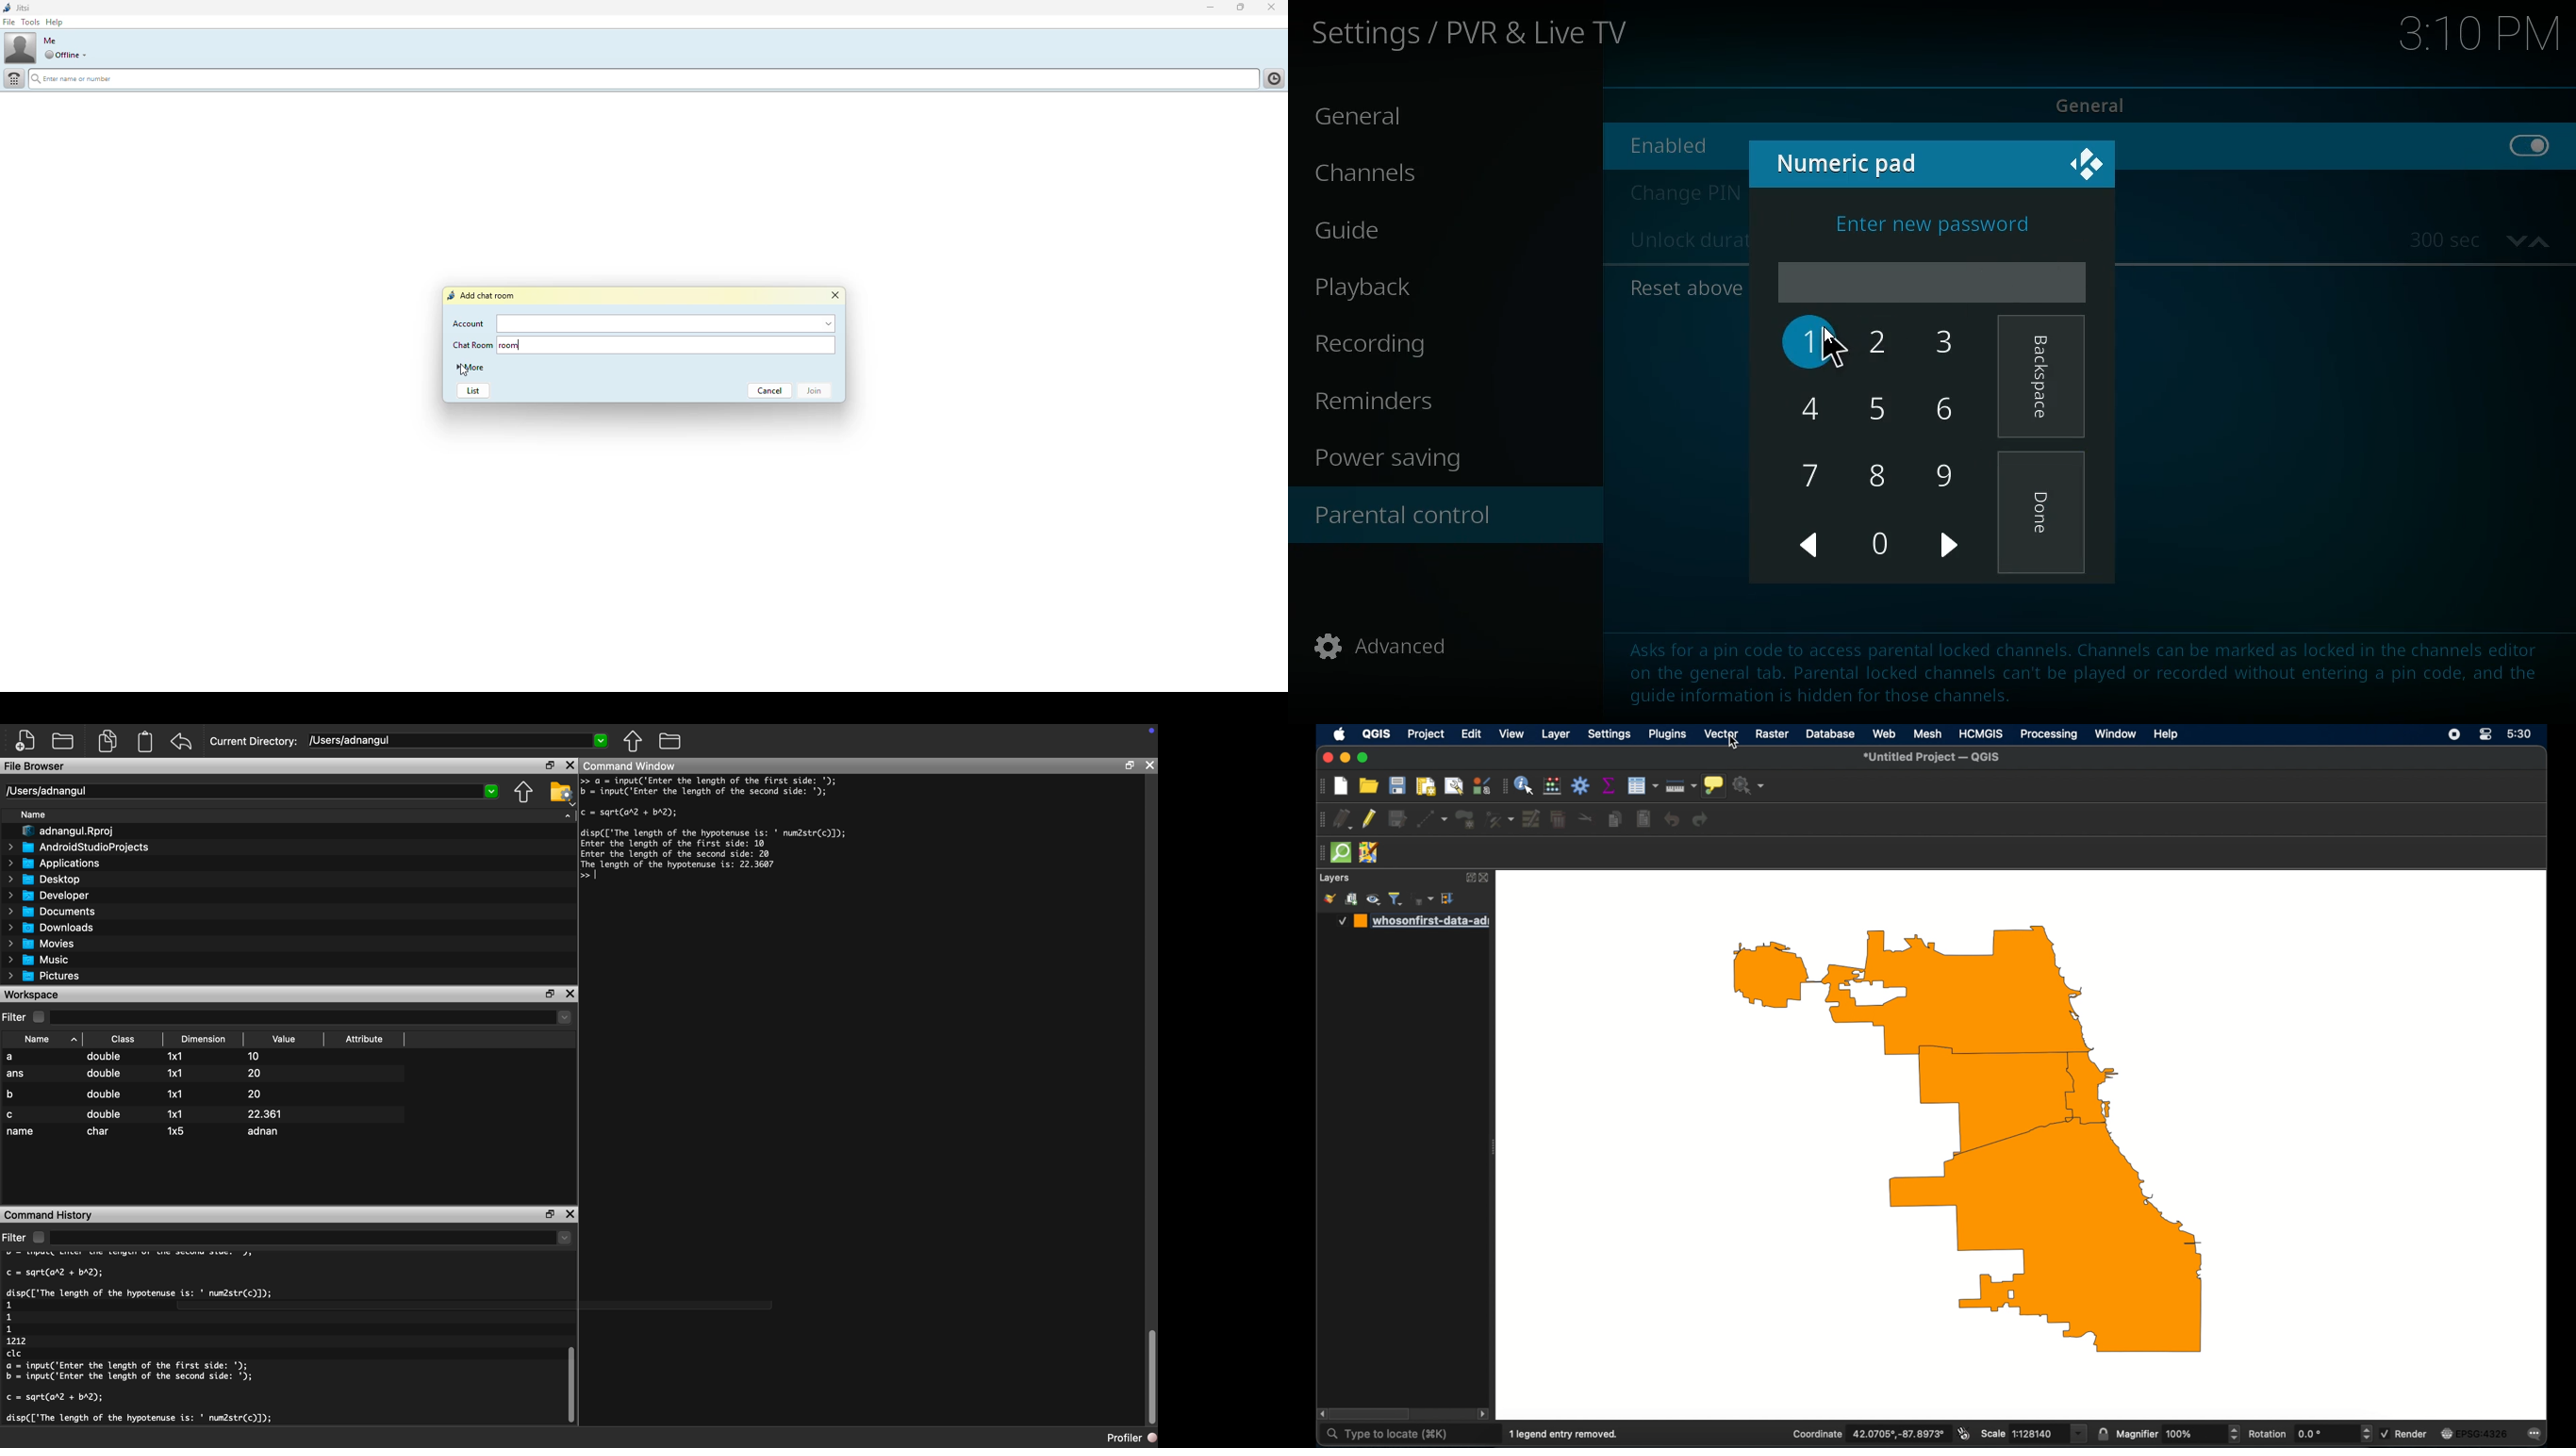 The width and height of the screenshot is (2576, 1456). Describe the element at coordinates (2531, 156) in the screenshot. I see `off` at that location.